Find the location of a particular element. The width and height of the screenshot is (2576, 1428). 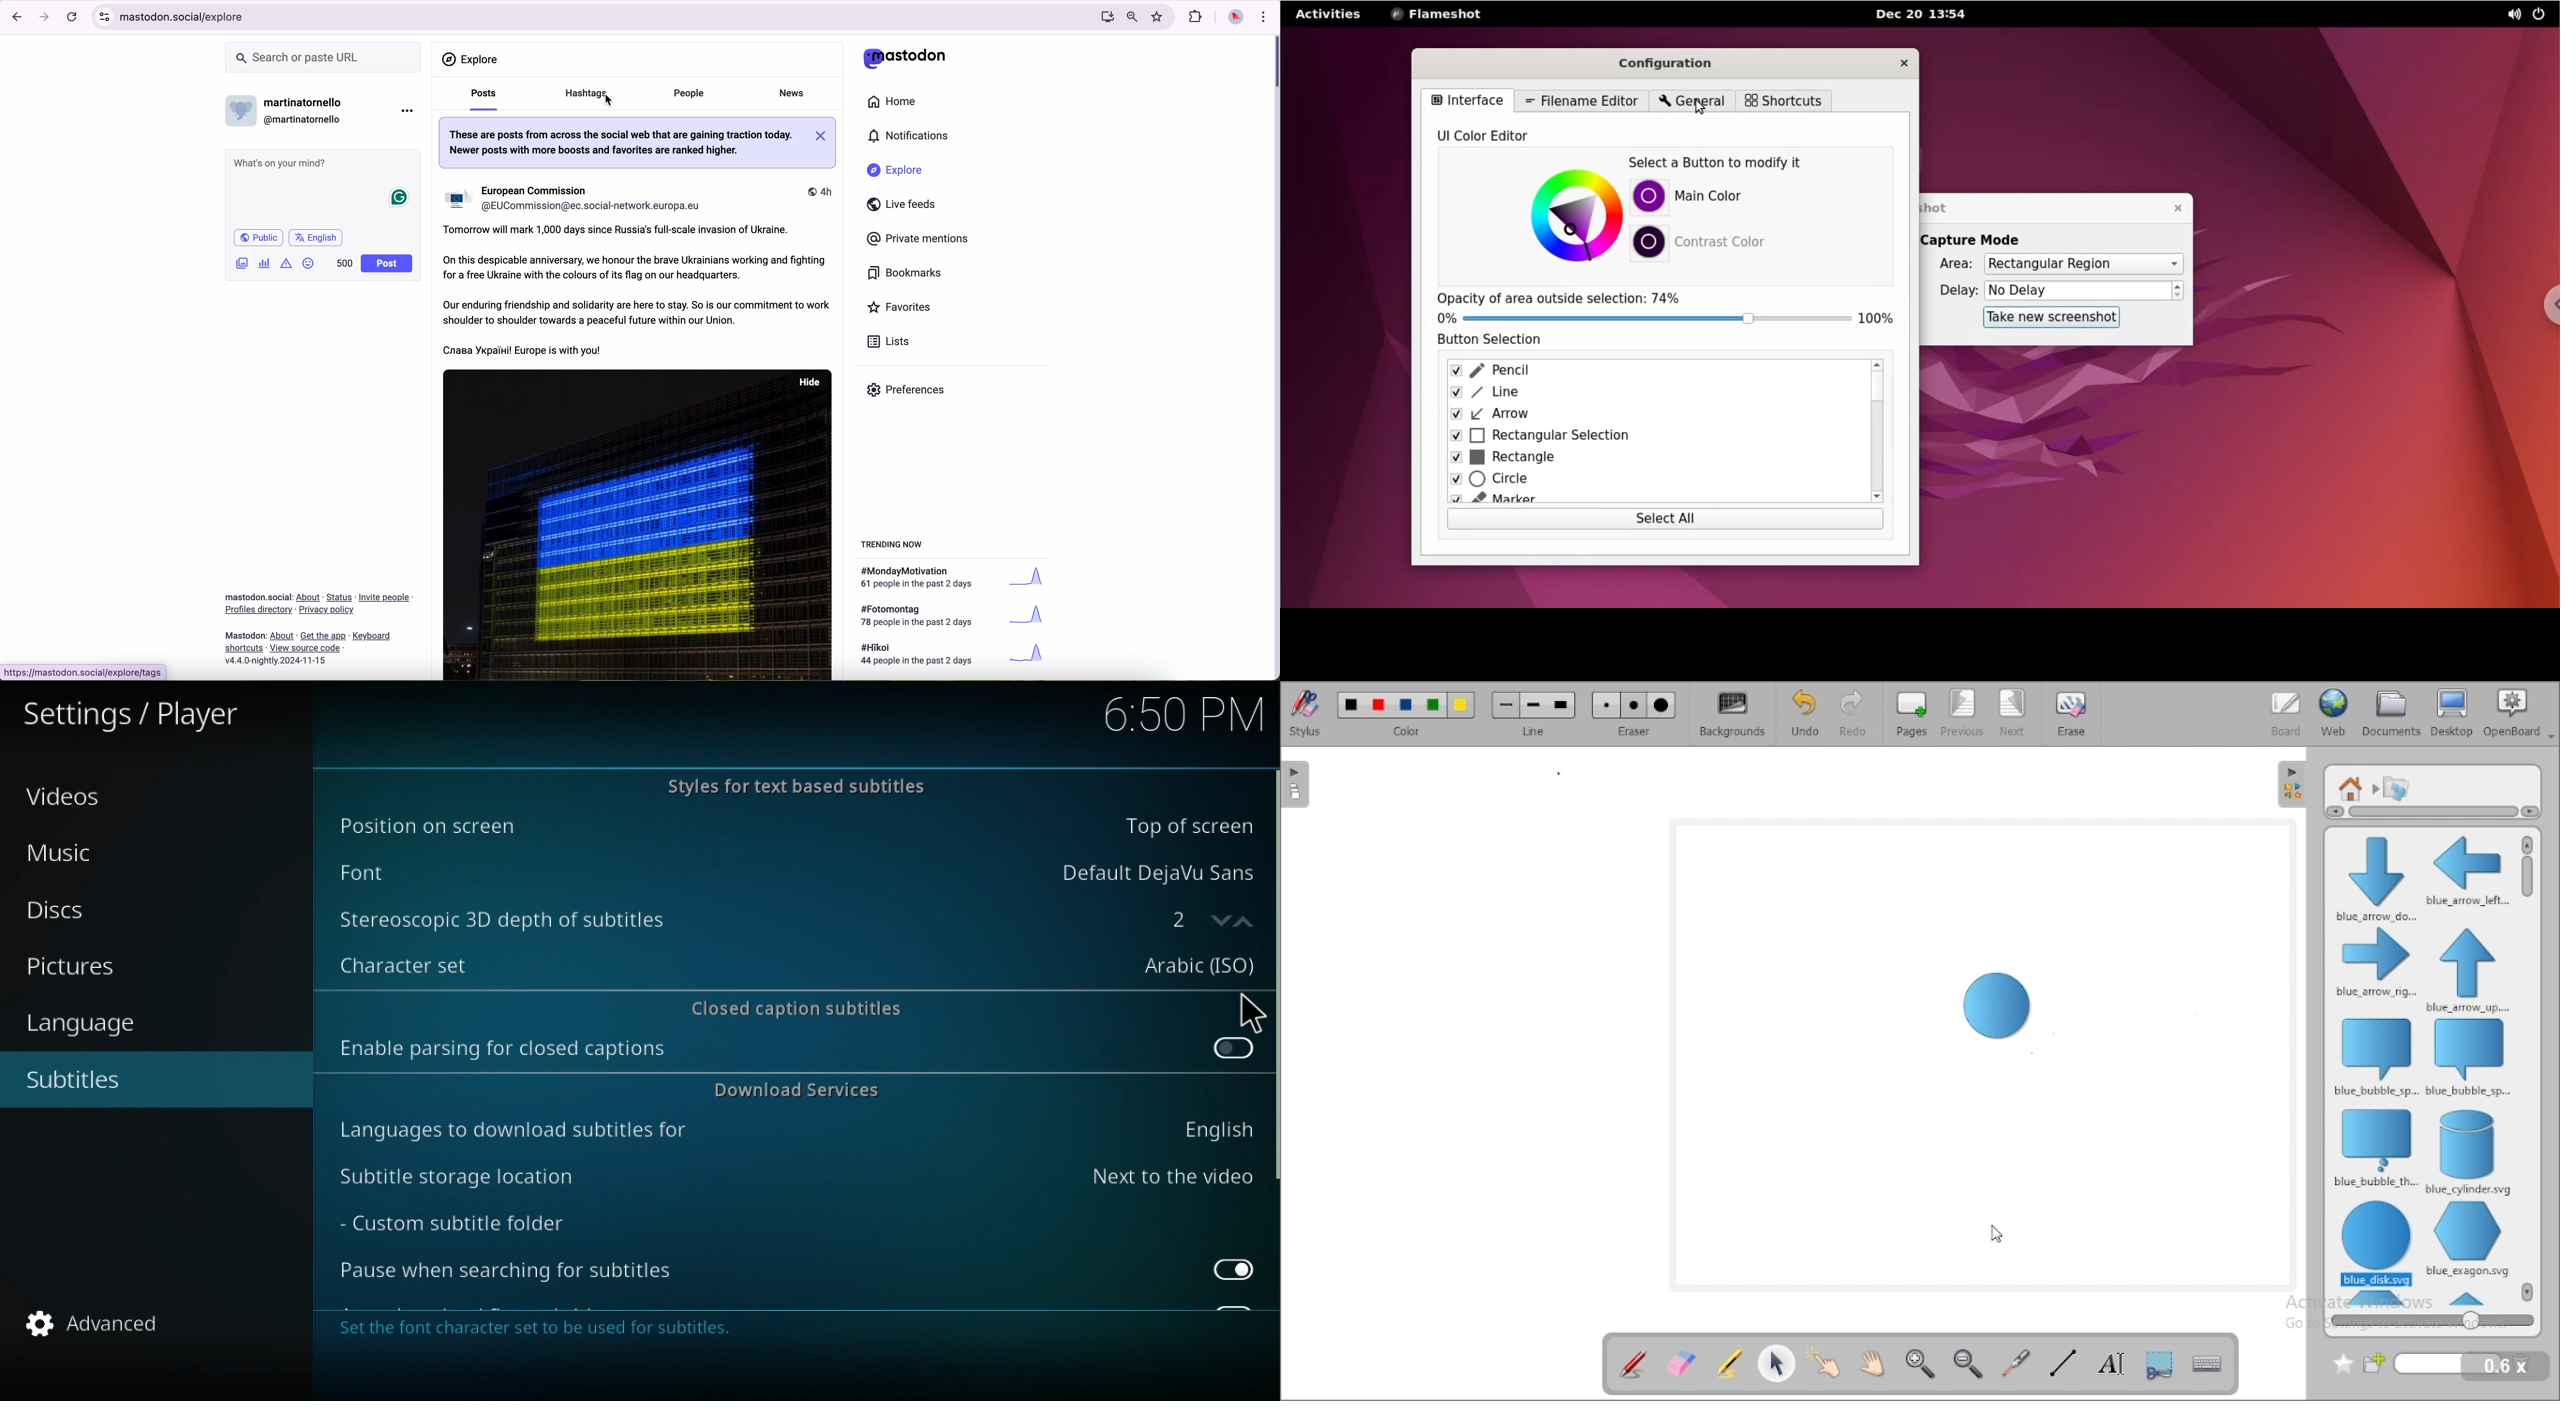

favorites is located at coordinates (1158, 16).